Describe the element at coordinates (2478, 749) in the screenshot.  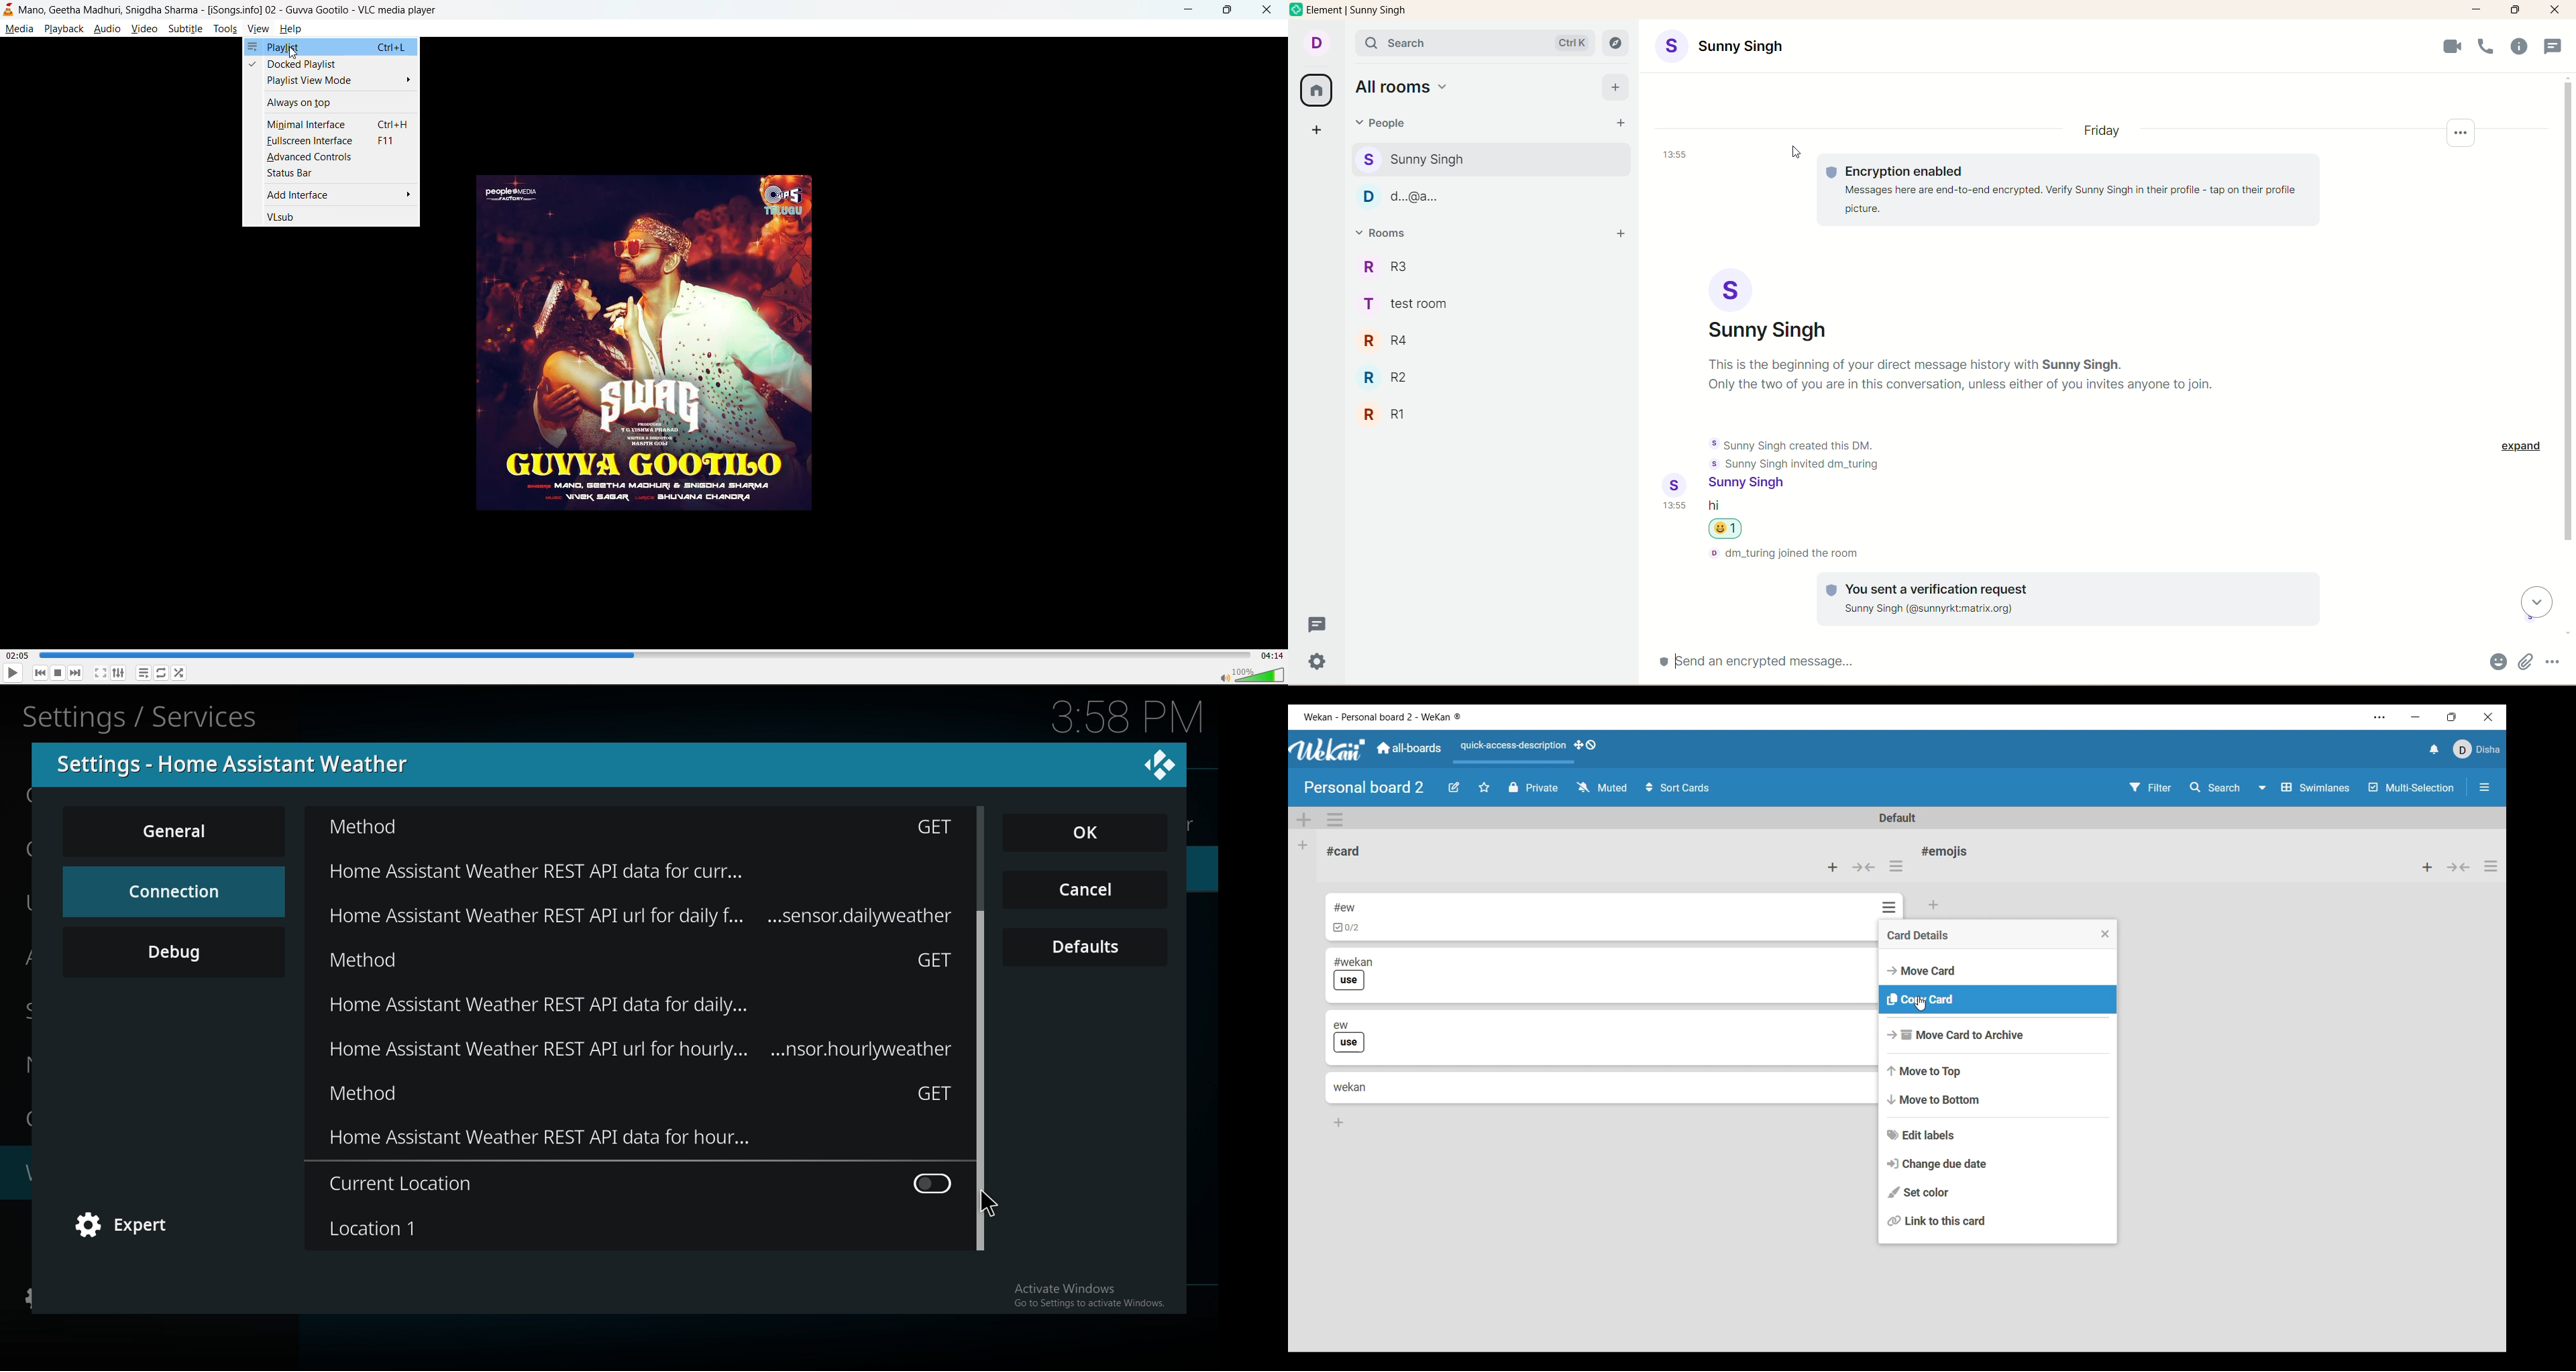
I see `Current account` at that location.